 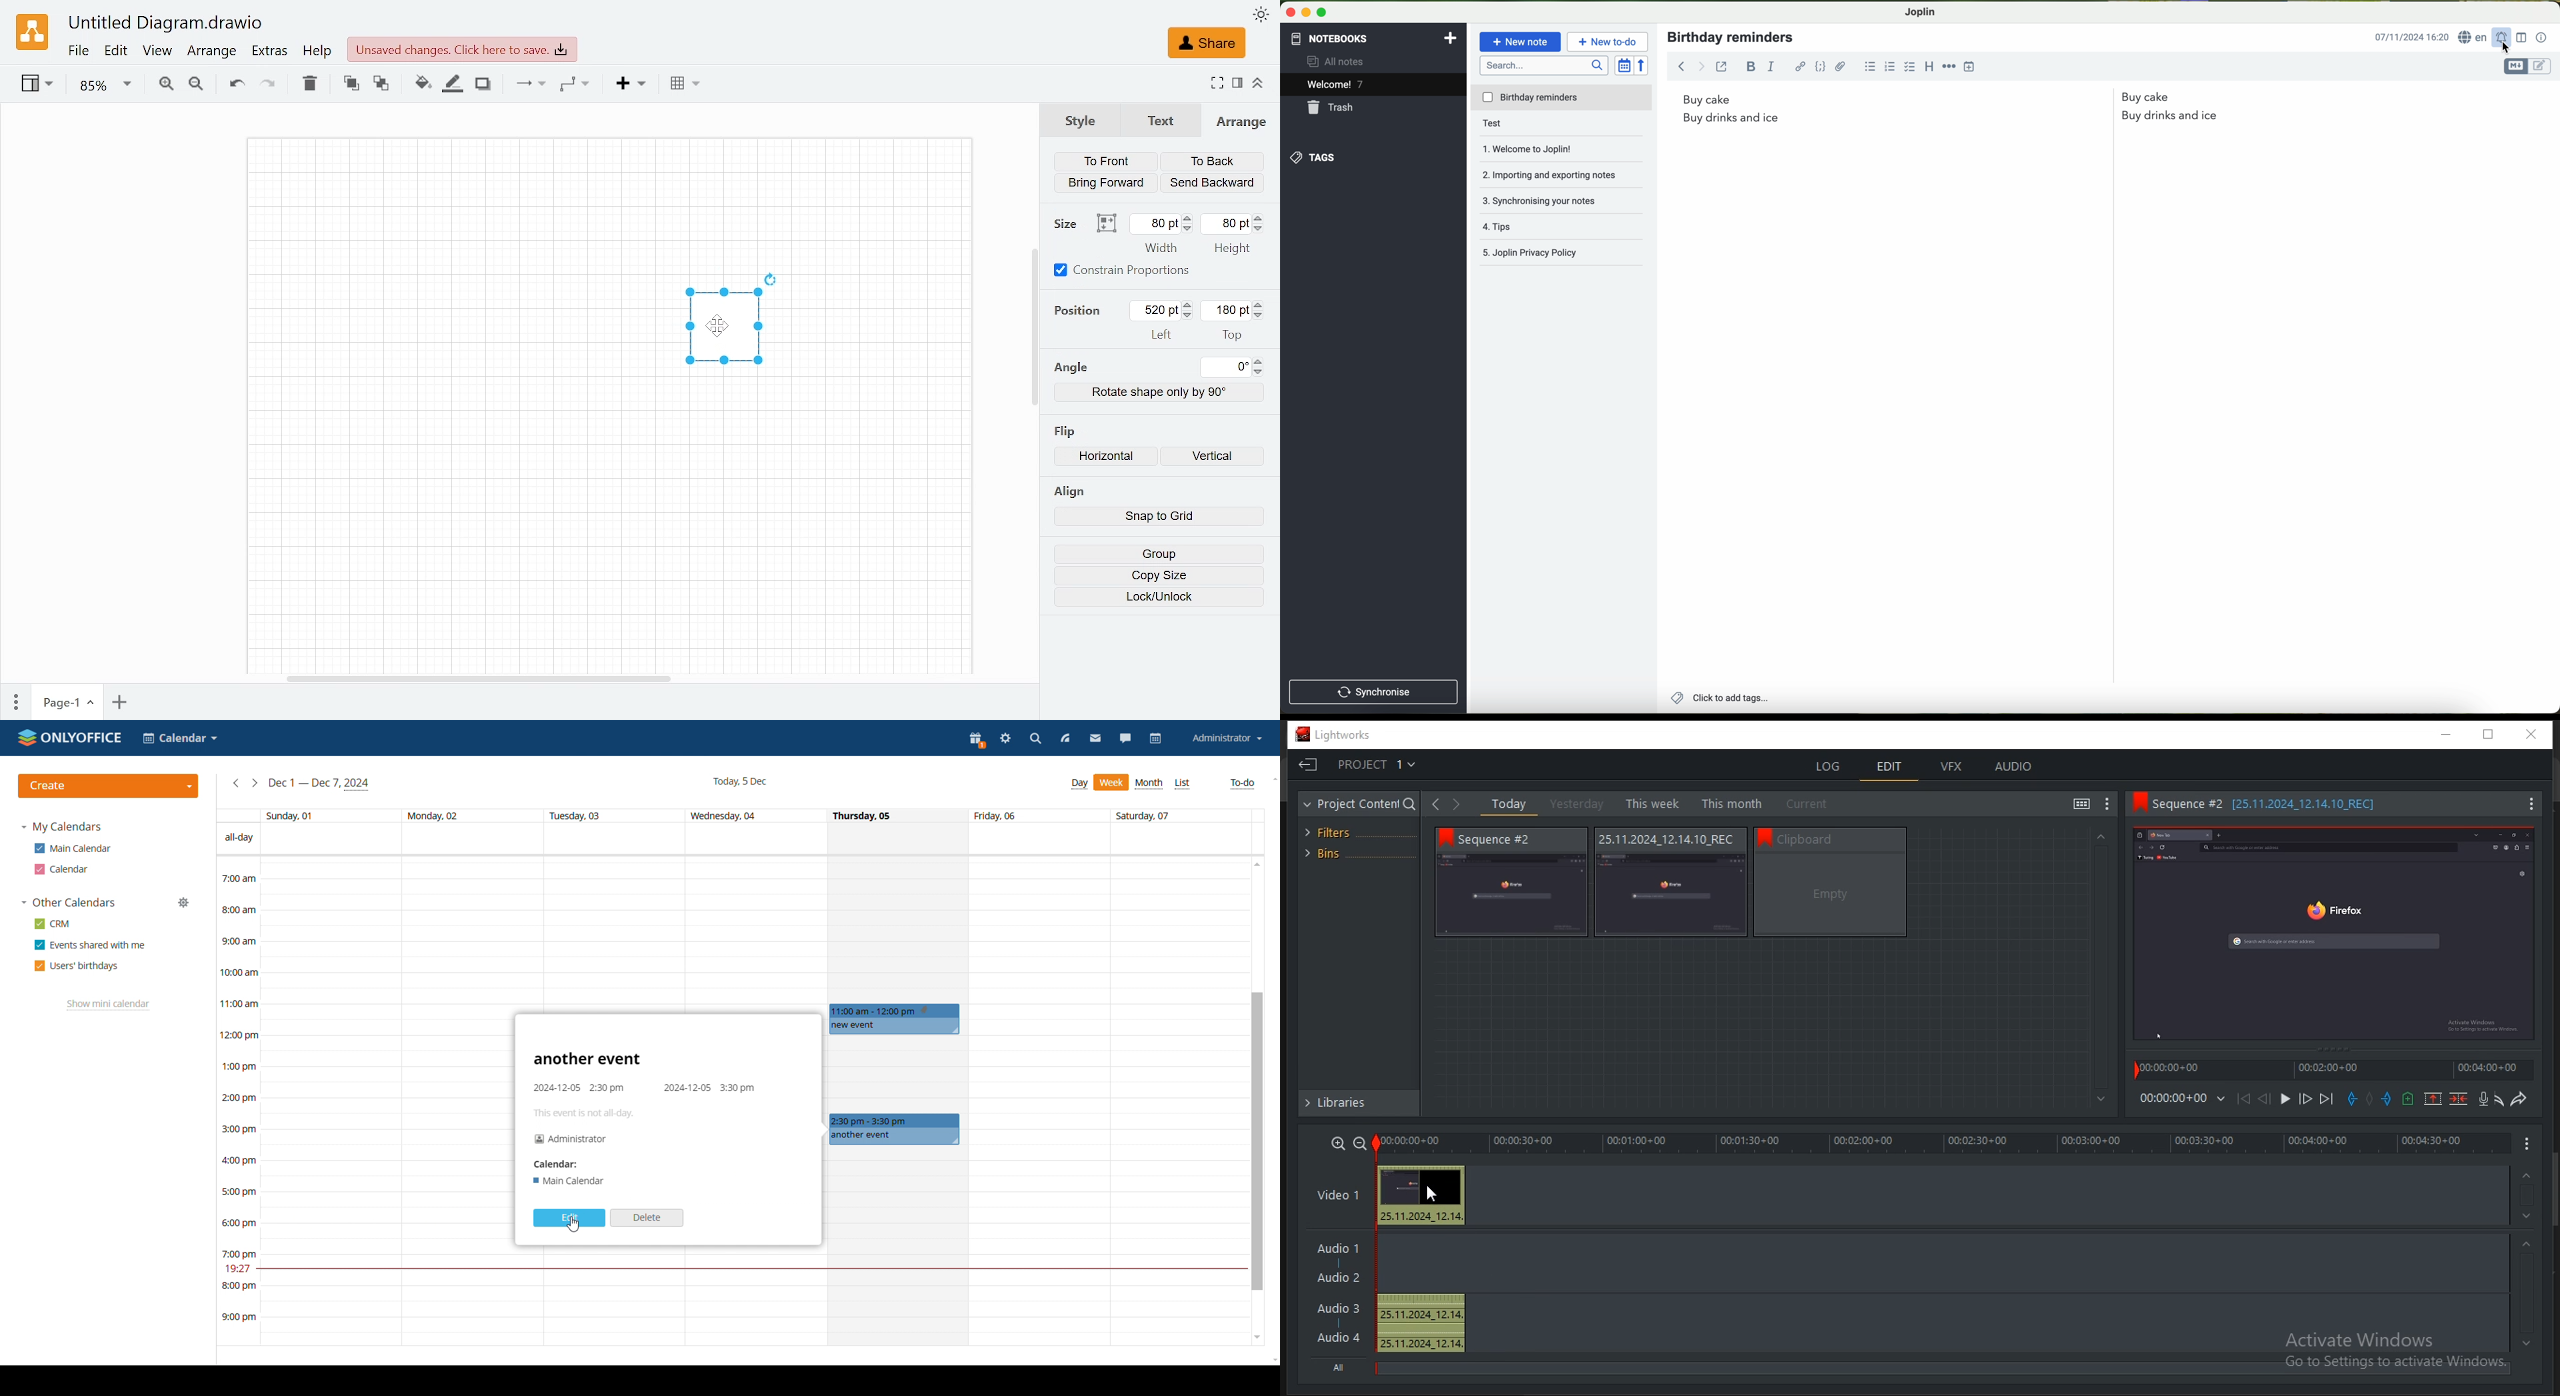 What do you see at coordinates (1513, 894) in the screenshot?
I see `video thumbnail` at bounding box center [1513, 894].